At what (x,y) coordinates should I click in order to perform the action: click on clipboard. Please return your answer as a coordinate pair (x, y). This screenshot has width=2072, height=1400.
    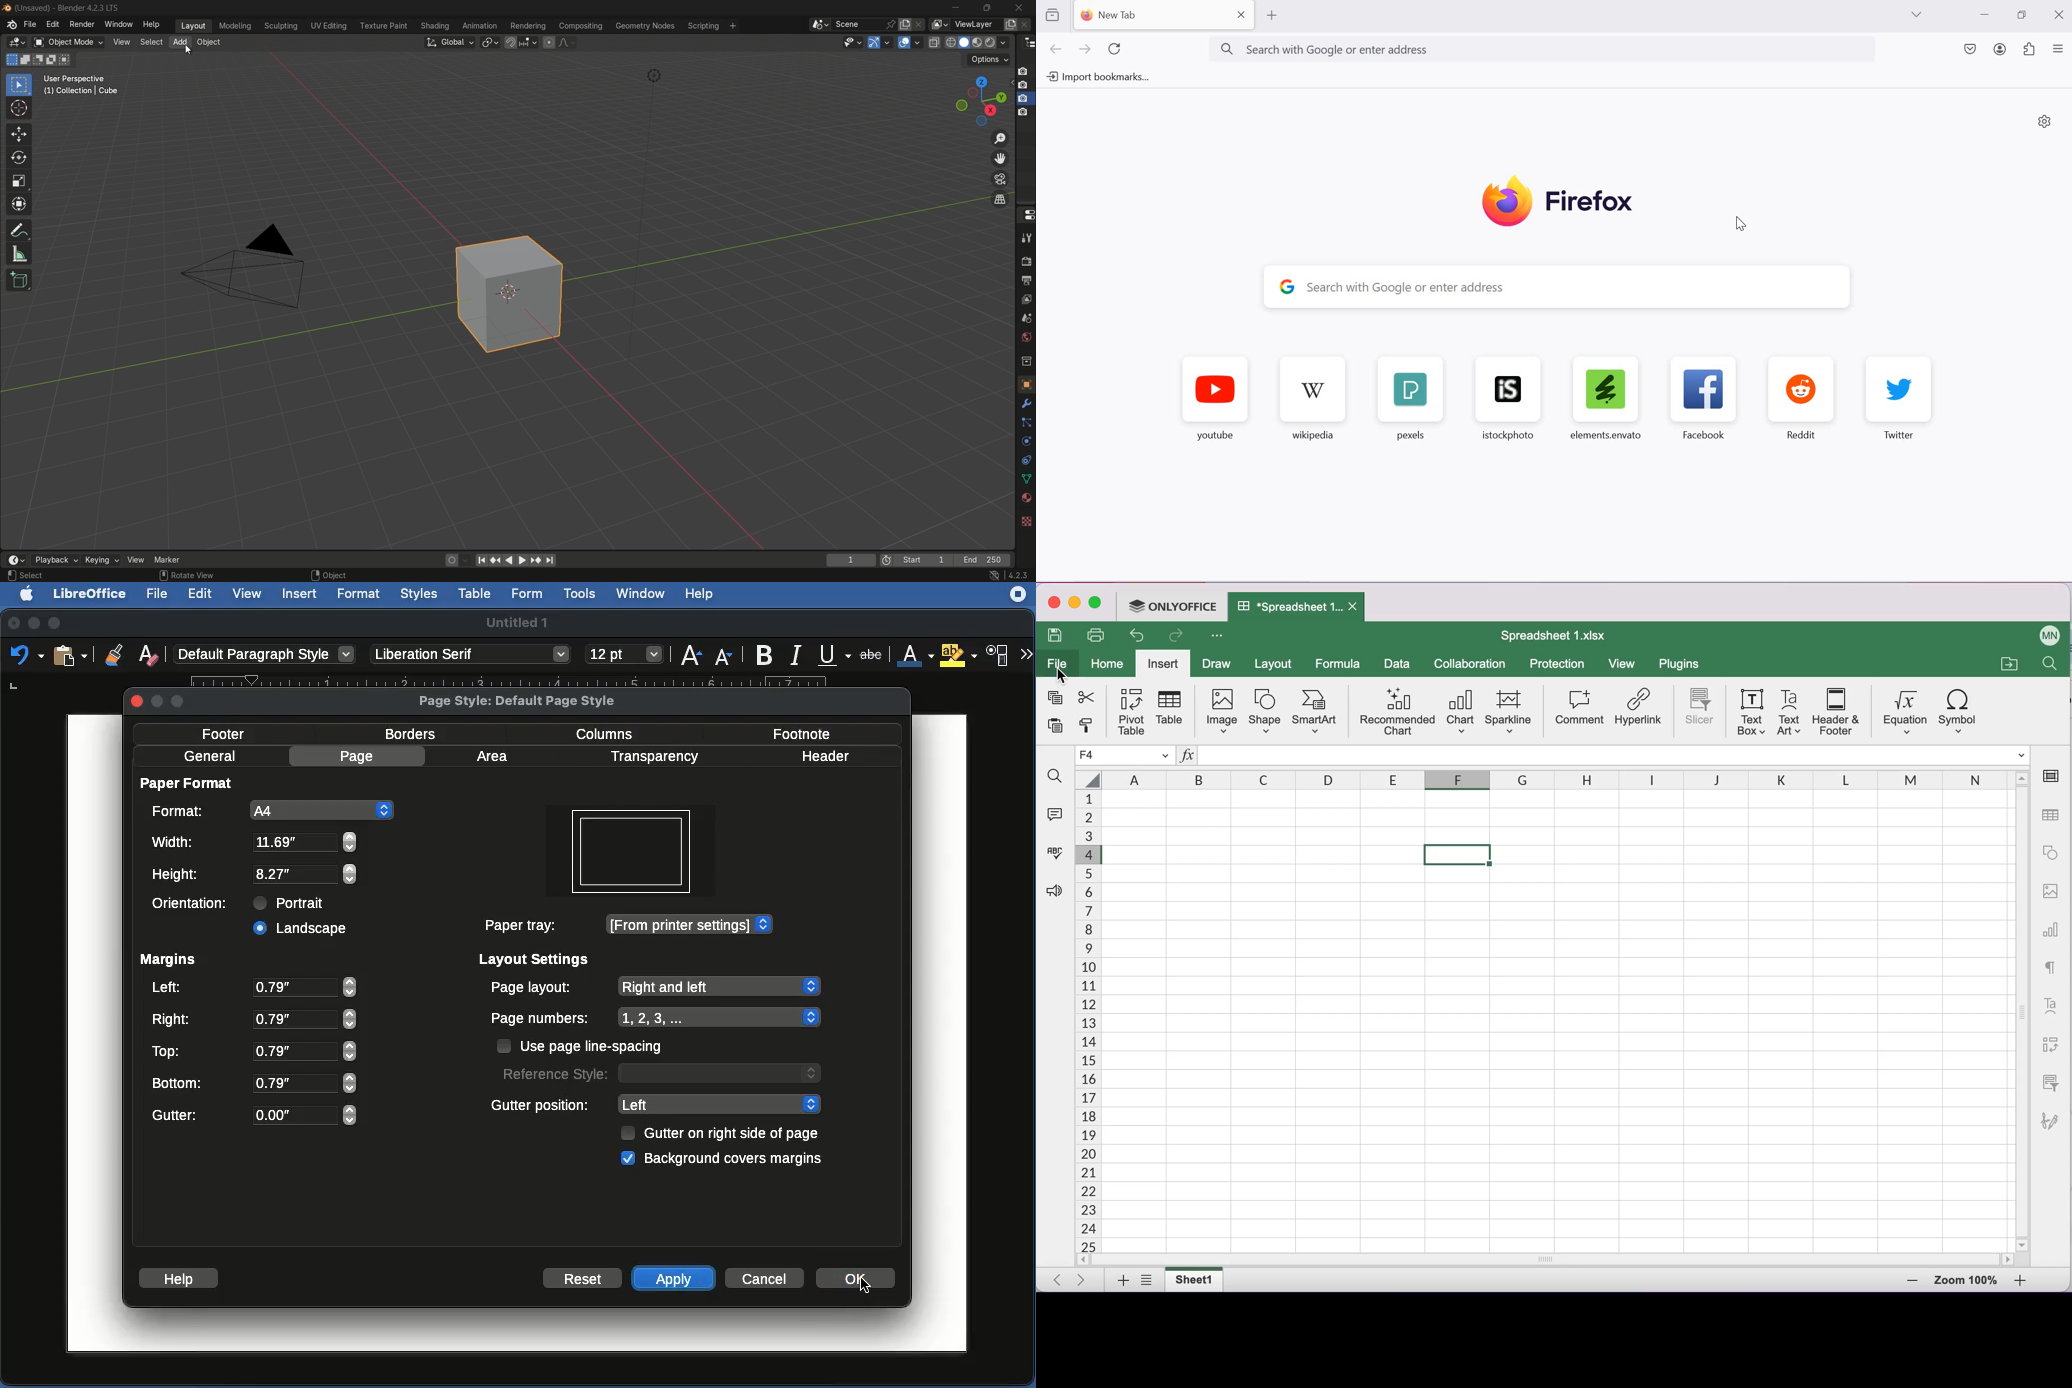
    Looking at the image, I should click on (70, 656).